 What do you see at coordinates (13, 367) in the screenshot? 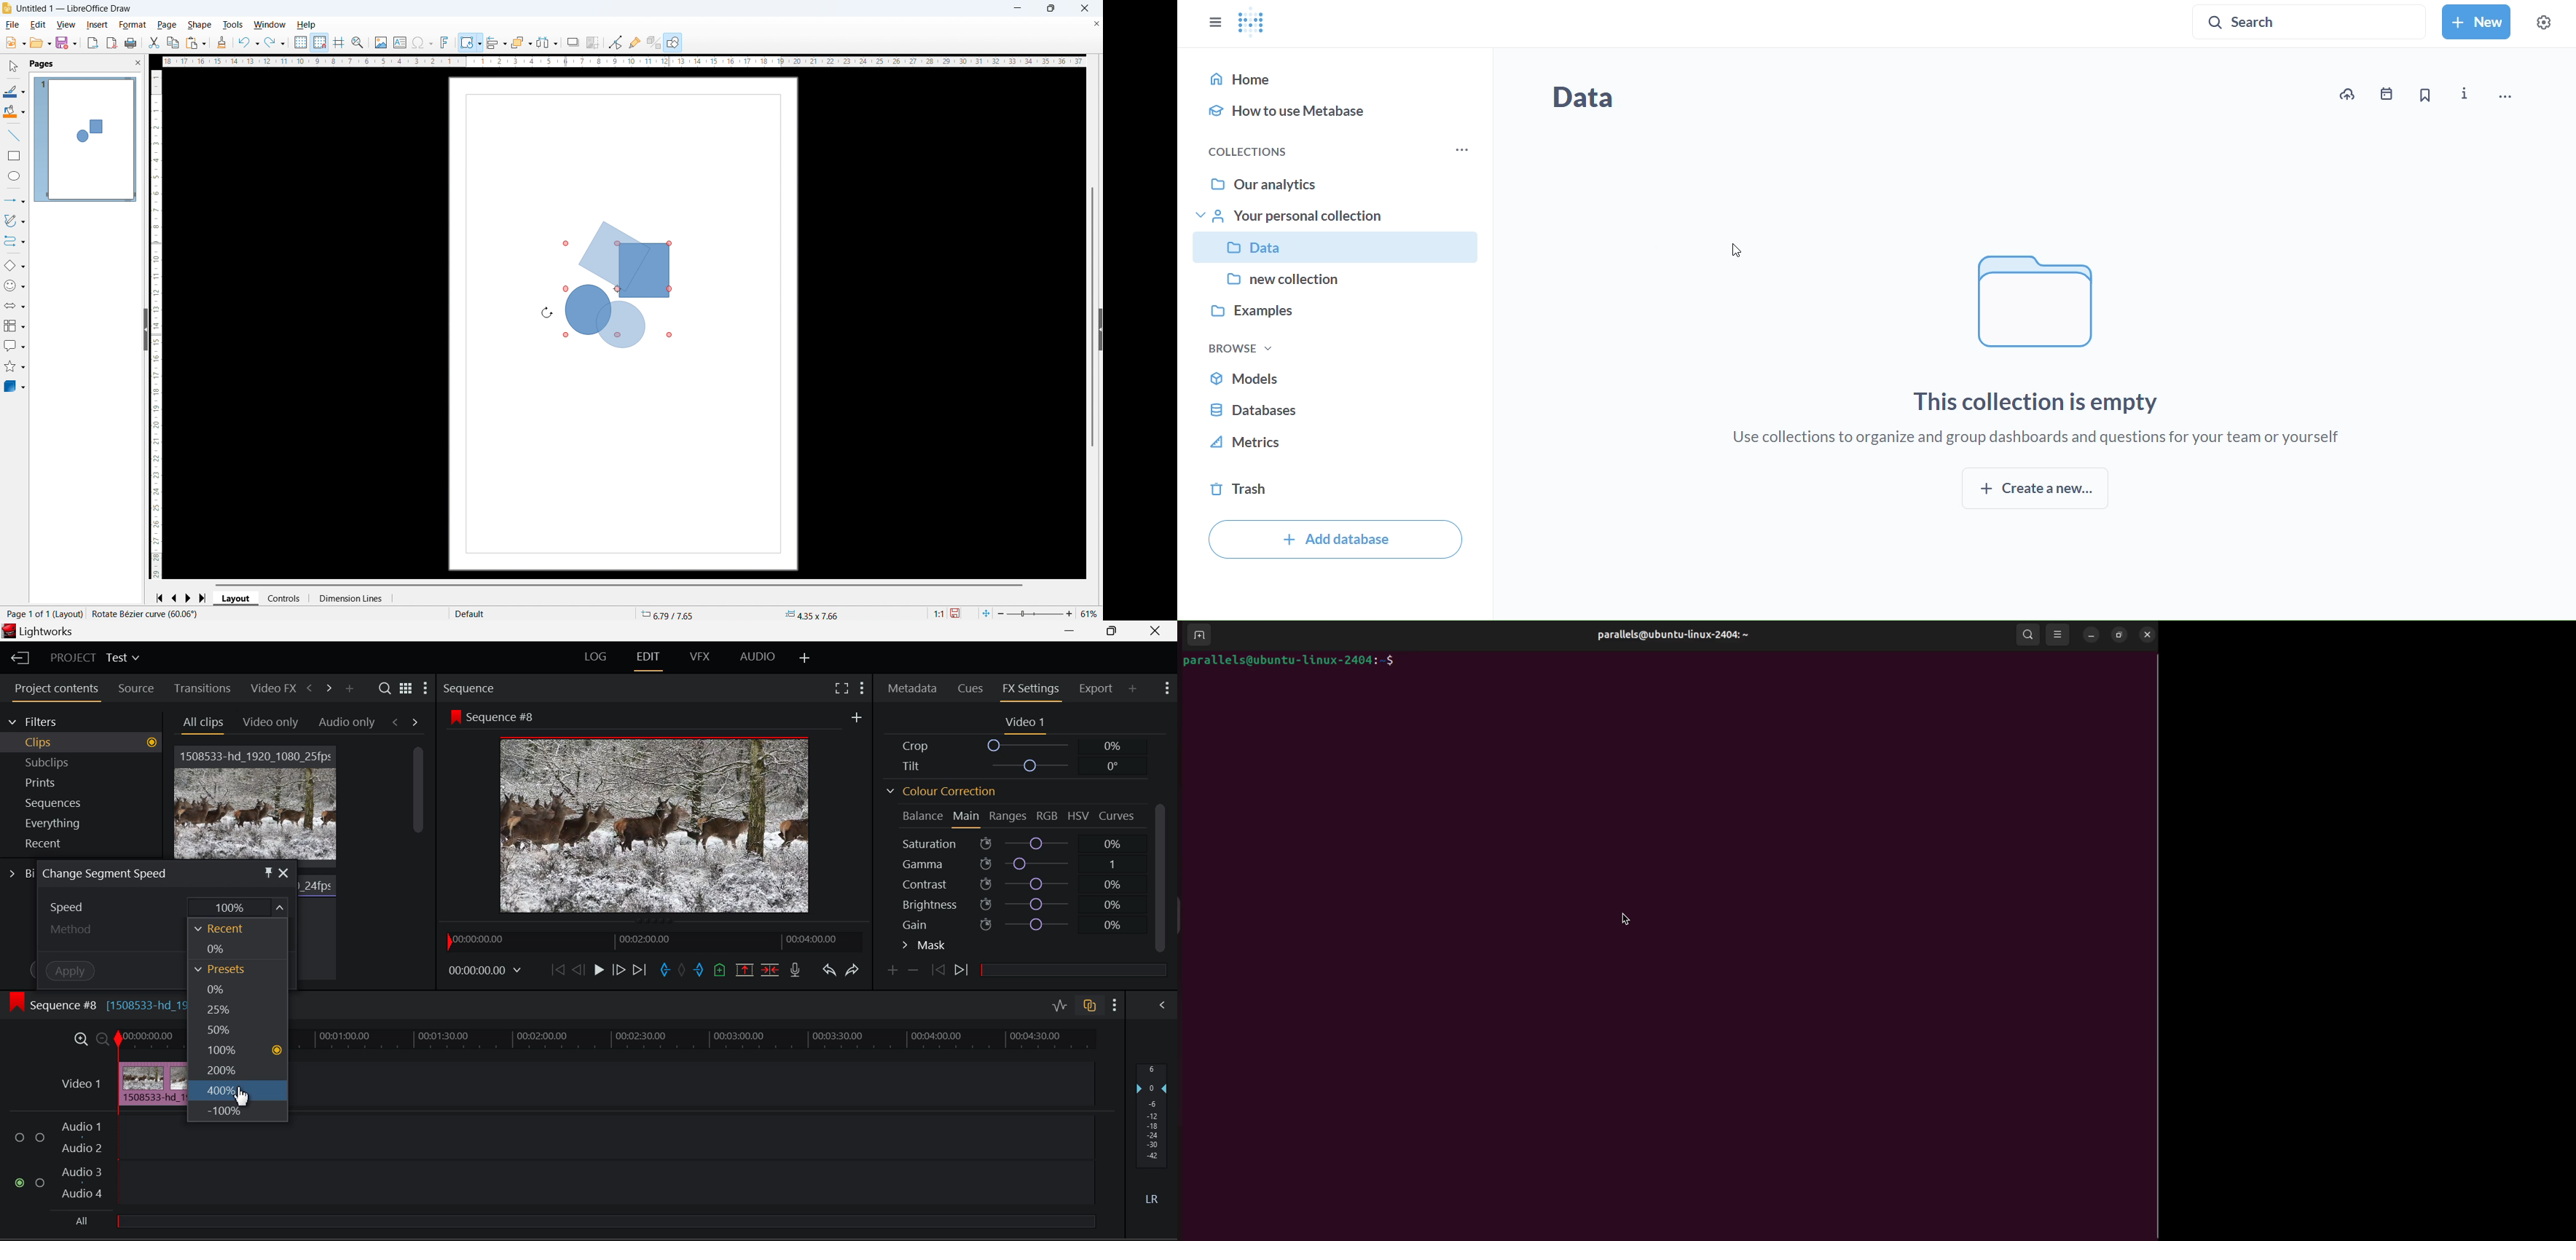
I see `Stars and banners ` at bounding box center [13, 367].